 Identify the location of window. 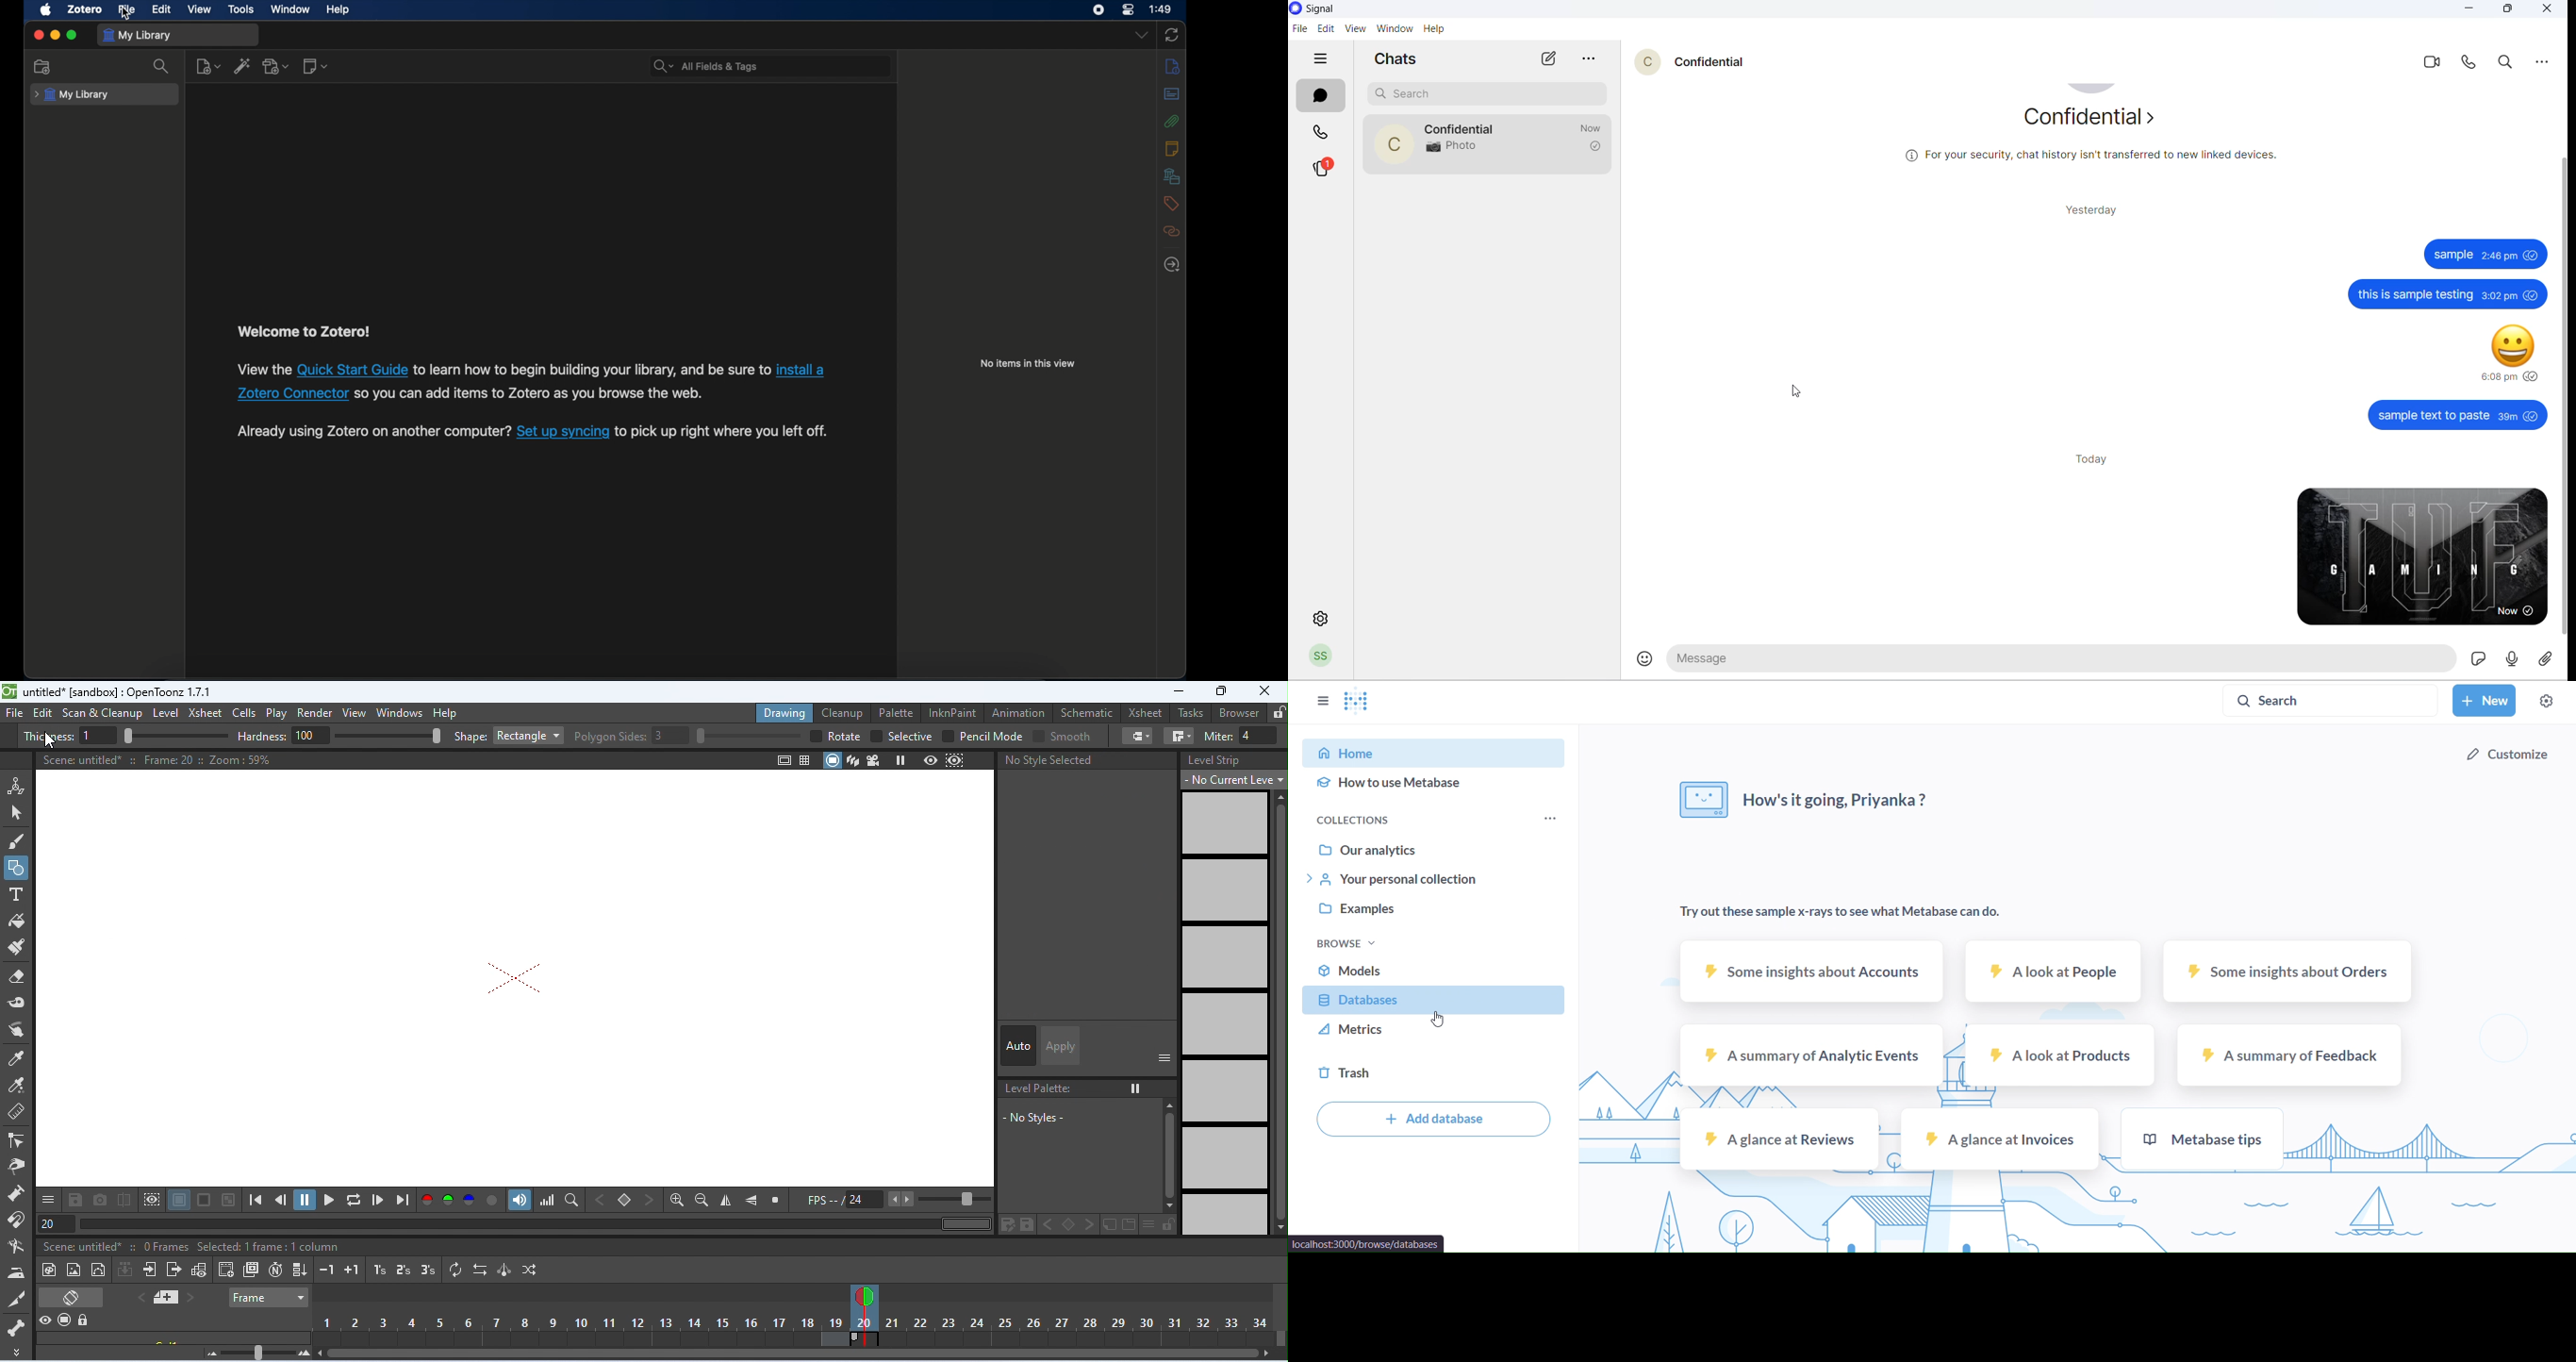
(1394, 29).